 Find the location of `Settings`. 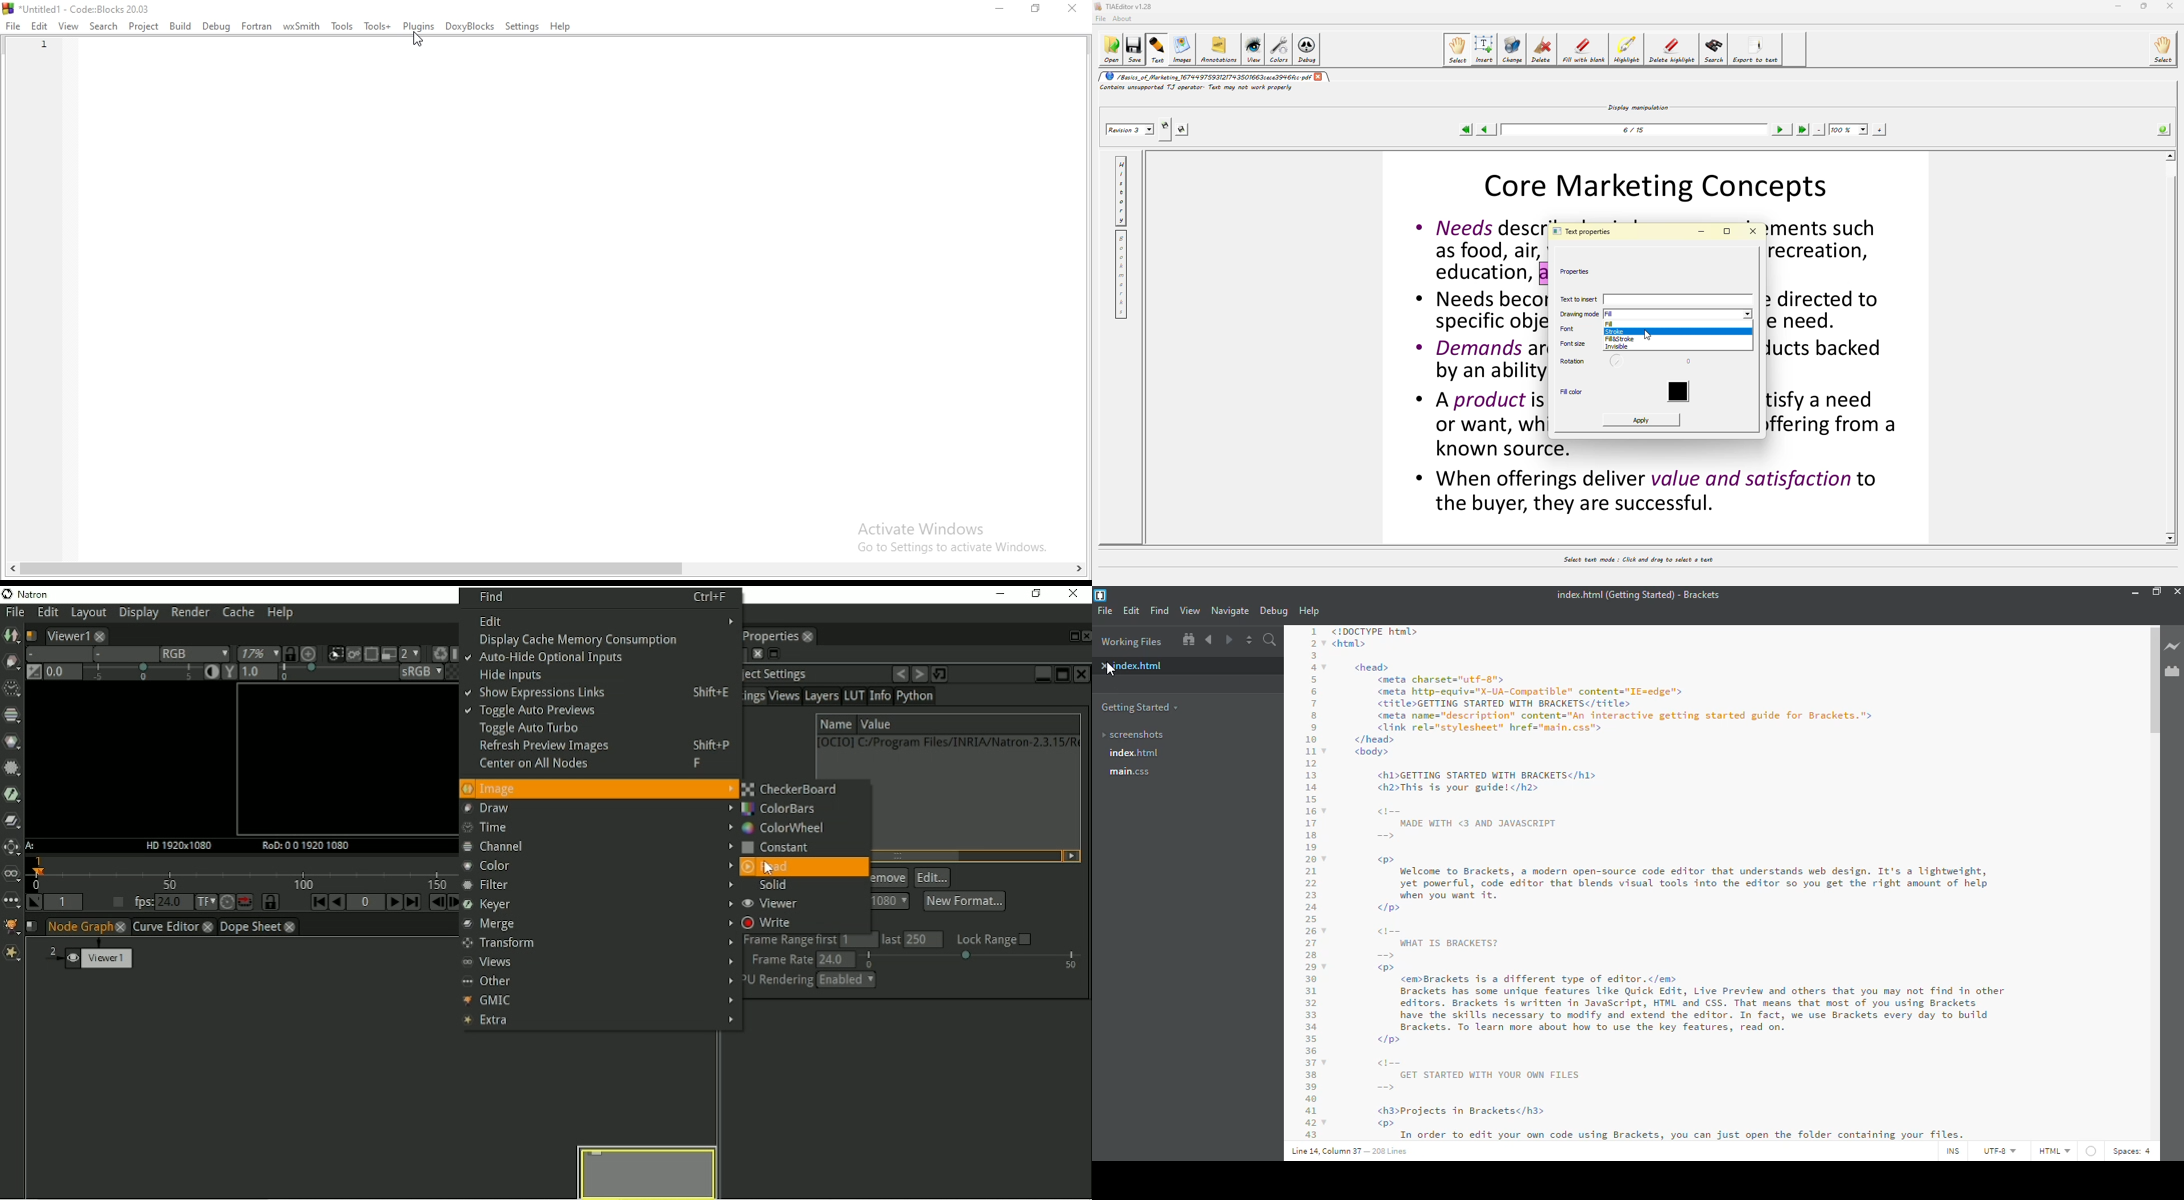

Settings is located at coordinates (522, 27).